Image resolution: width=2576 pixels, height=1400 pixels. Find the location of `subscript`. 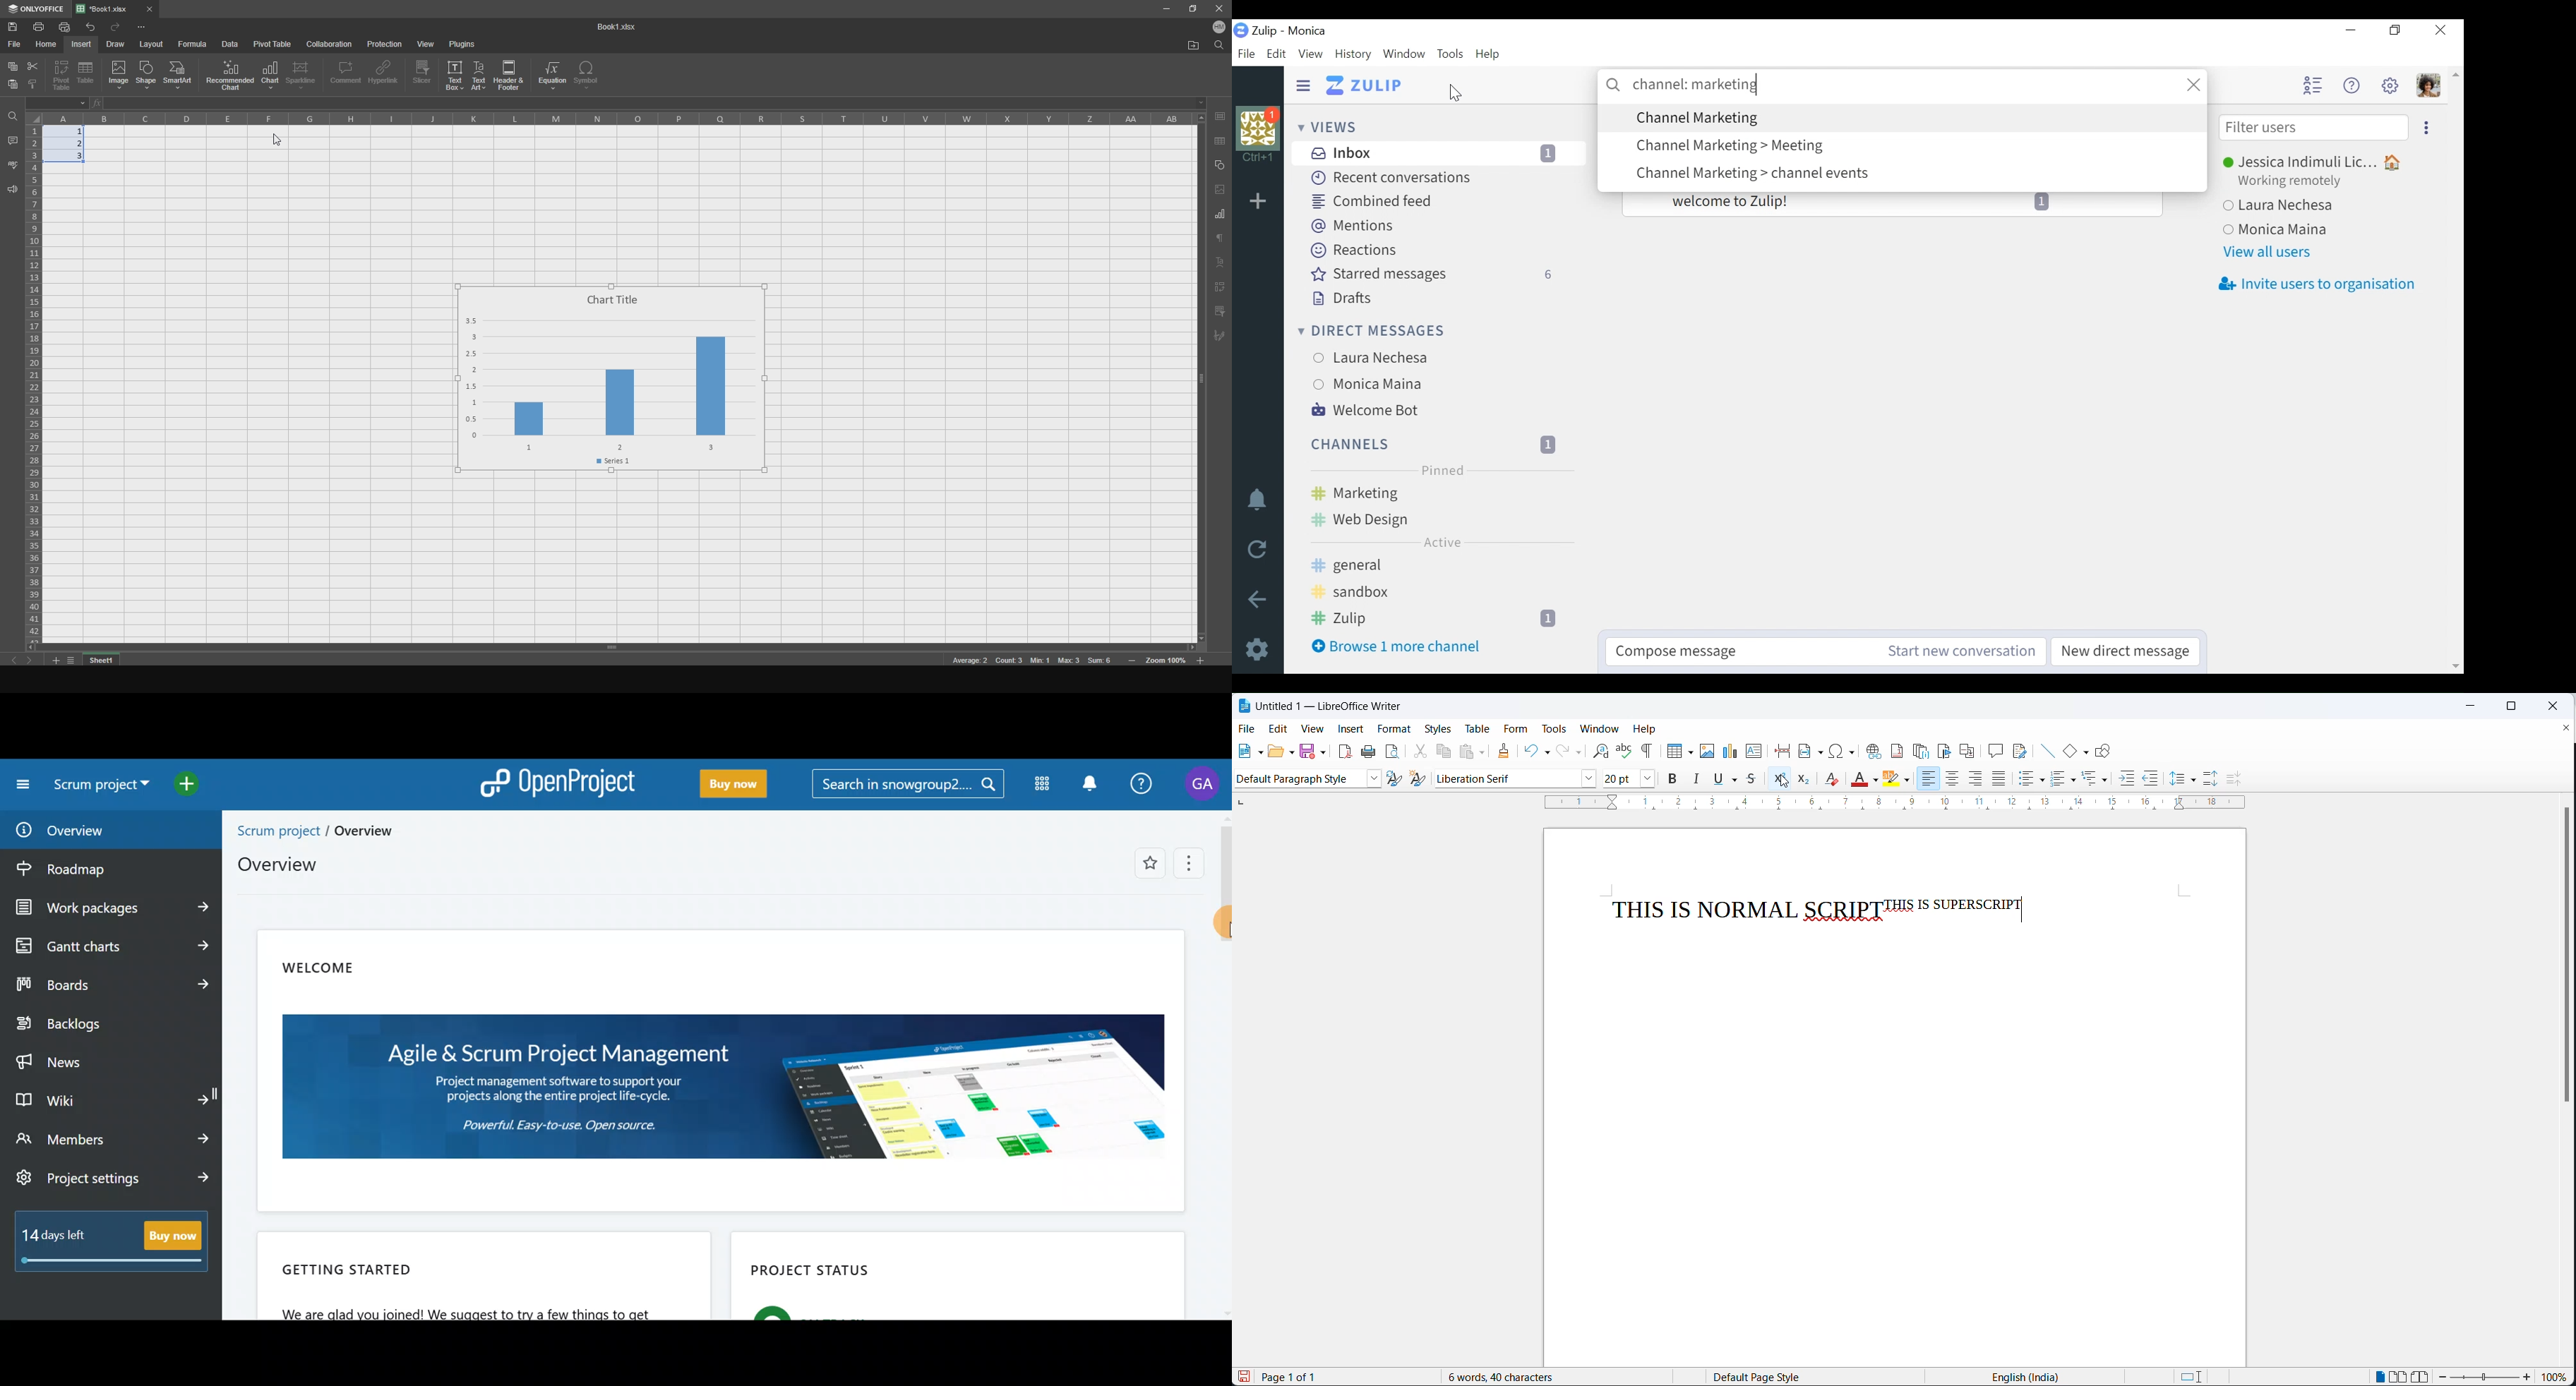

subscript is located at coordinates (1804, 779).